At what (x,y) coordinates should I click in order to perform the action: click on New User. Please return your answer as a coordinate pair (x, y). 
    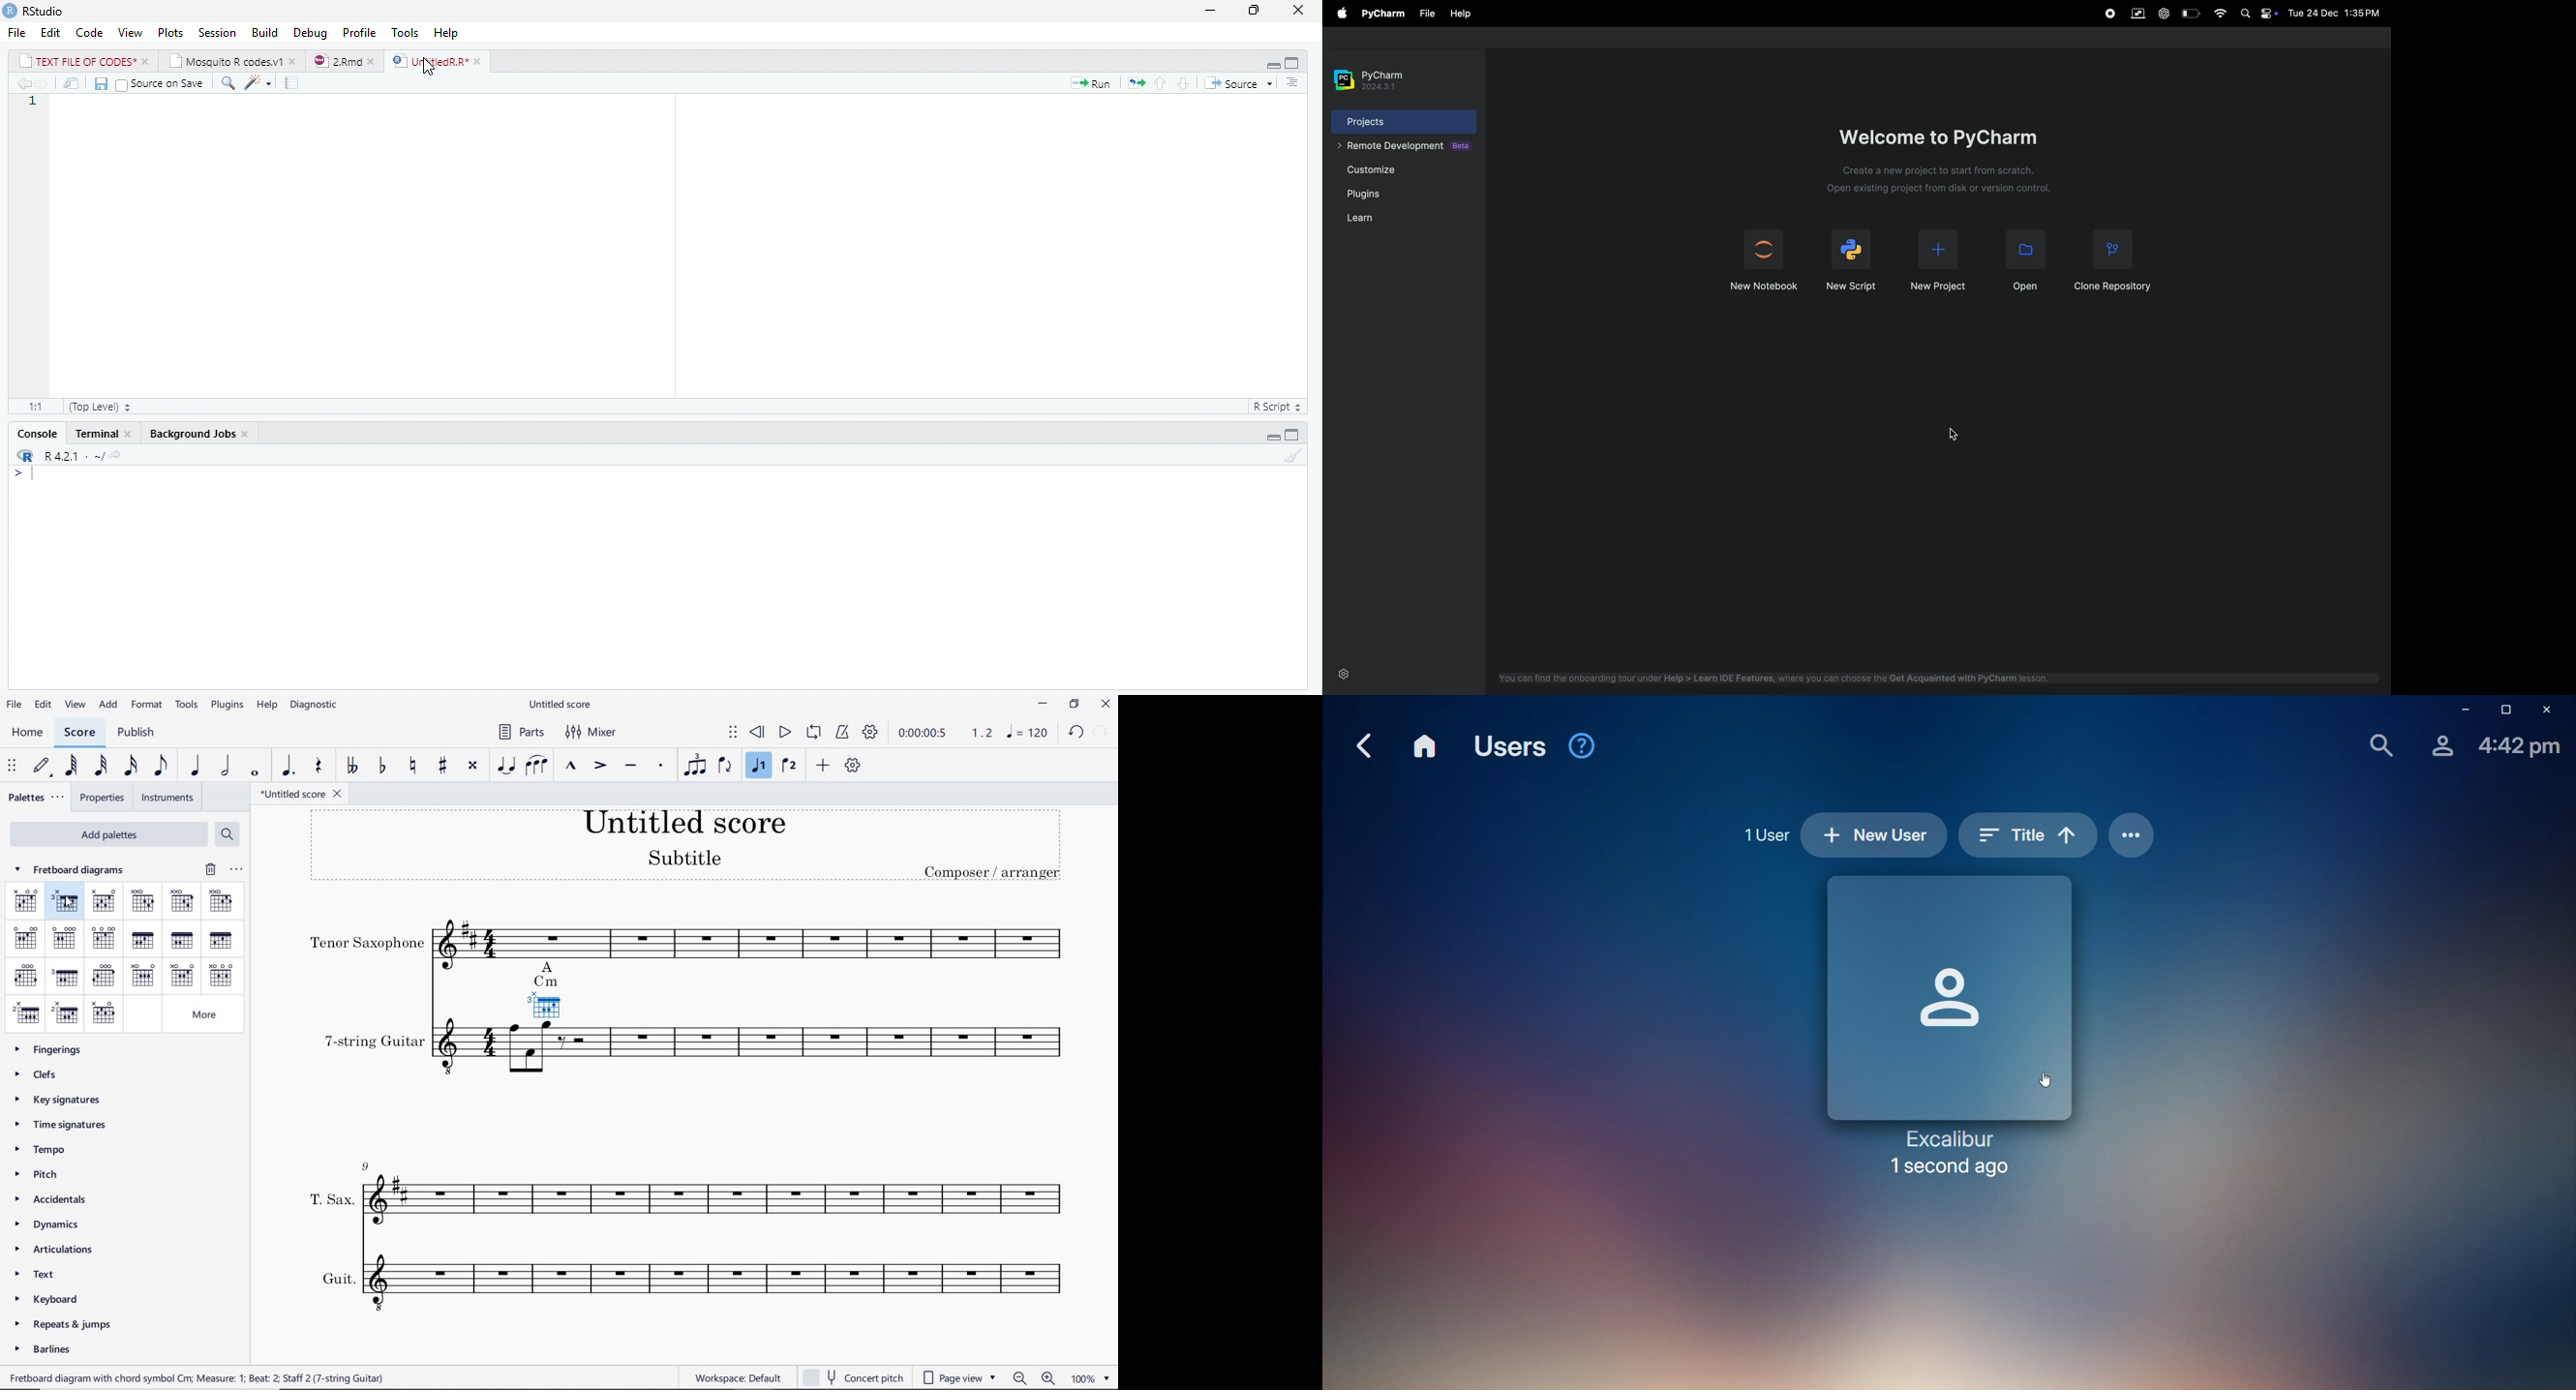
    Looking at the image, I should click on (1870, 837).